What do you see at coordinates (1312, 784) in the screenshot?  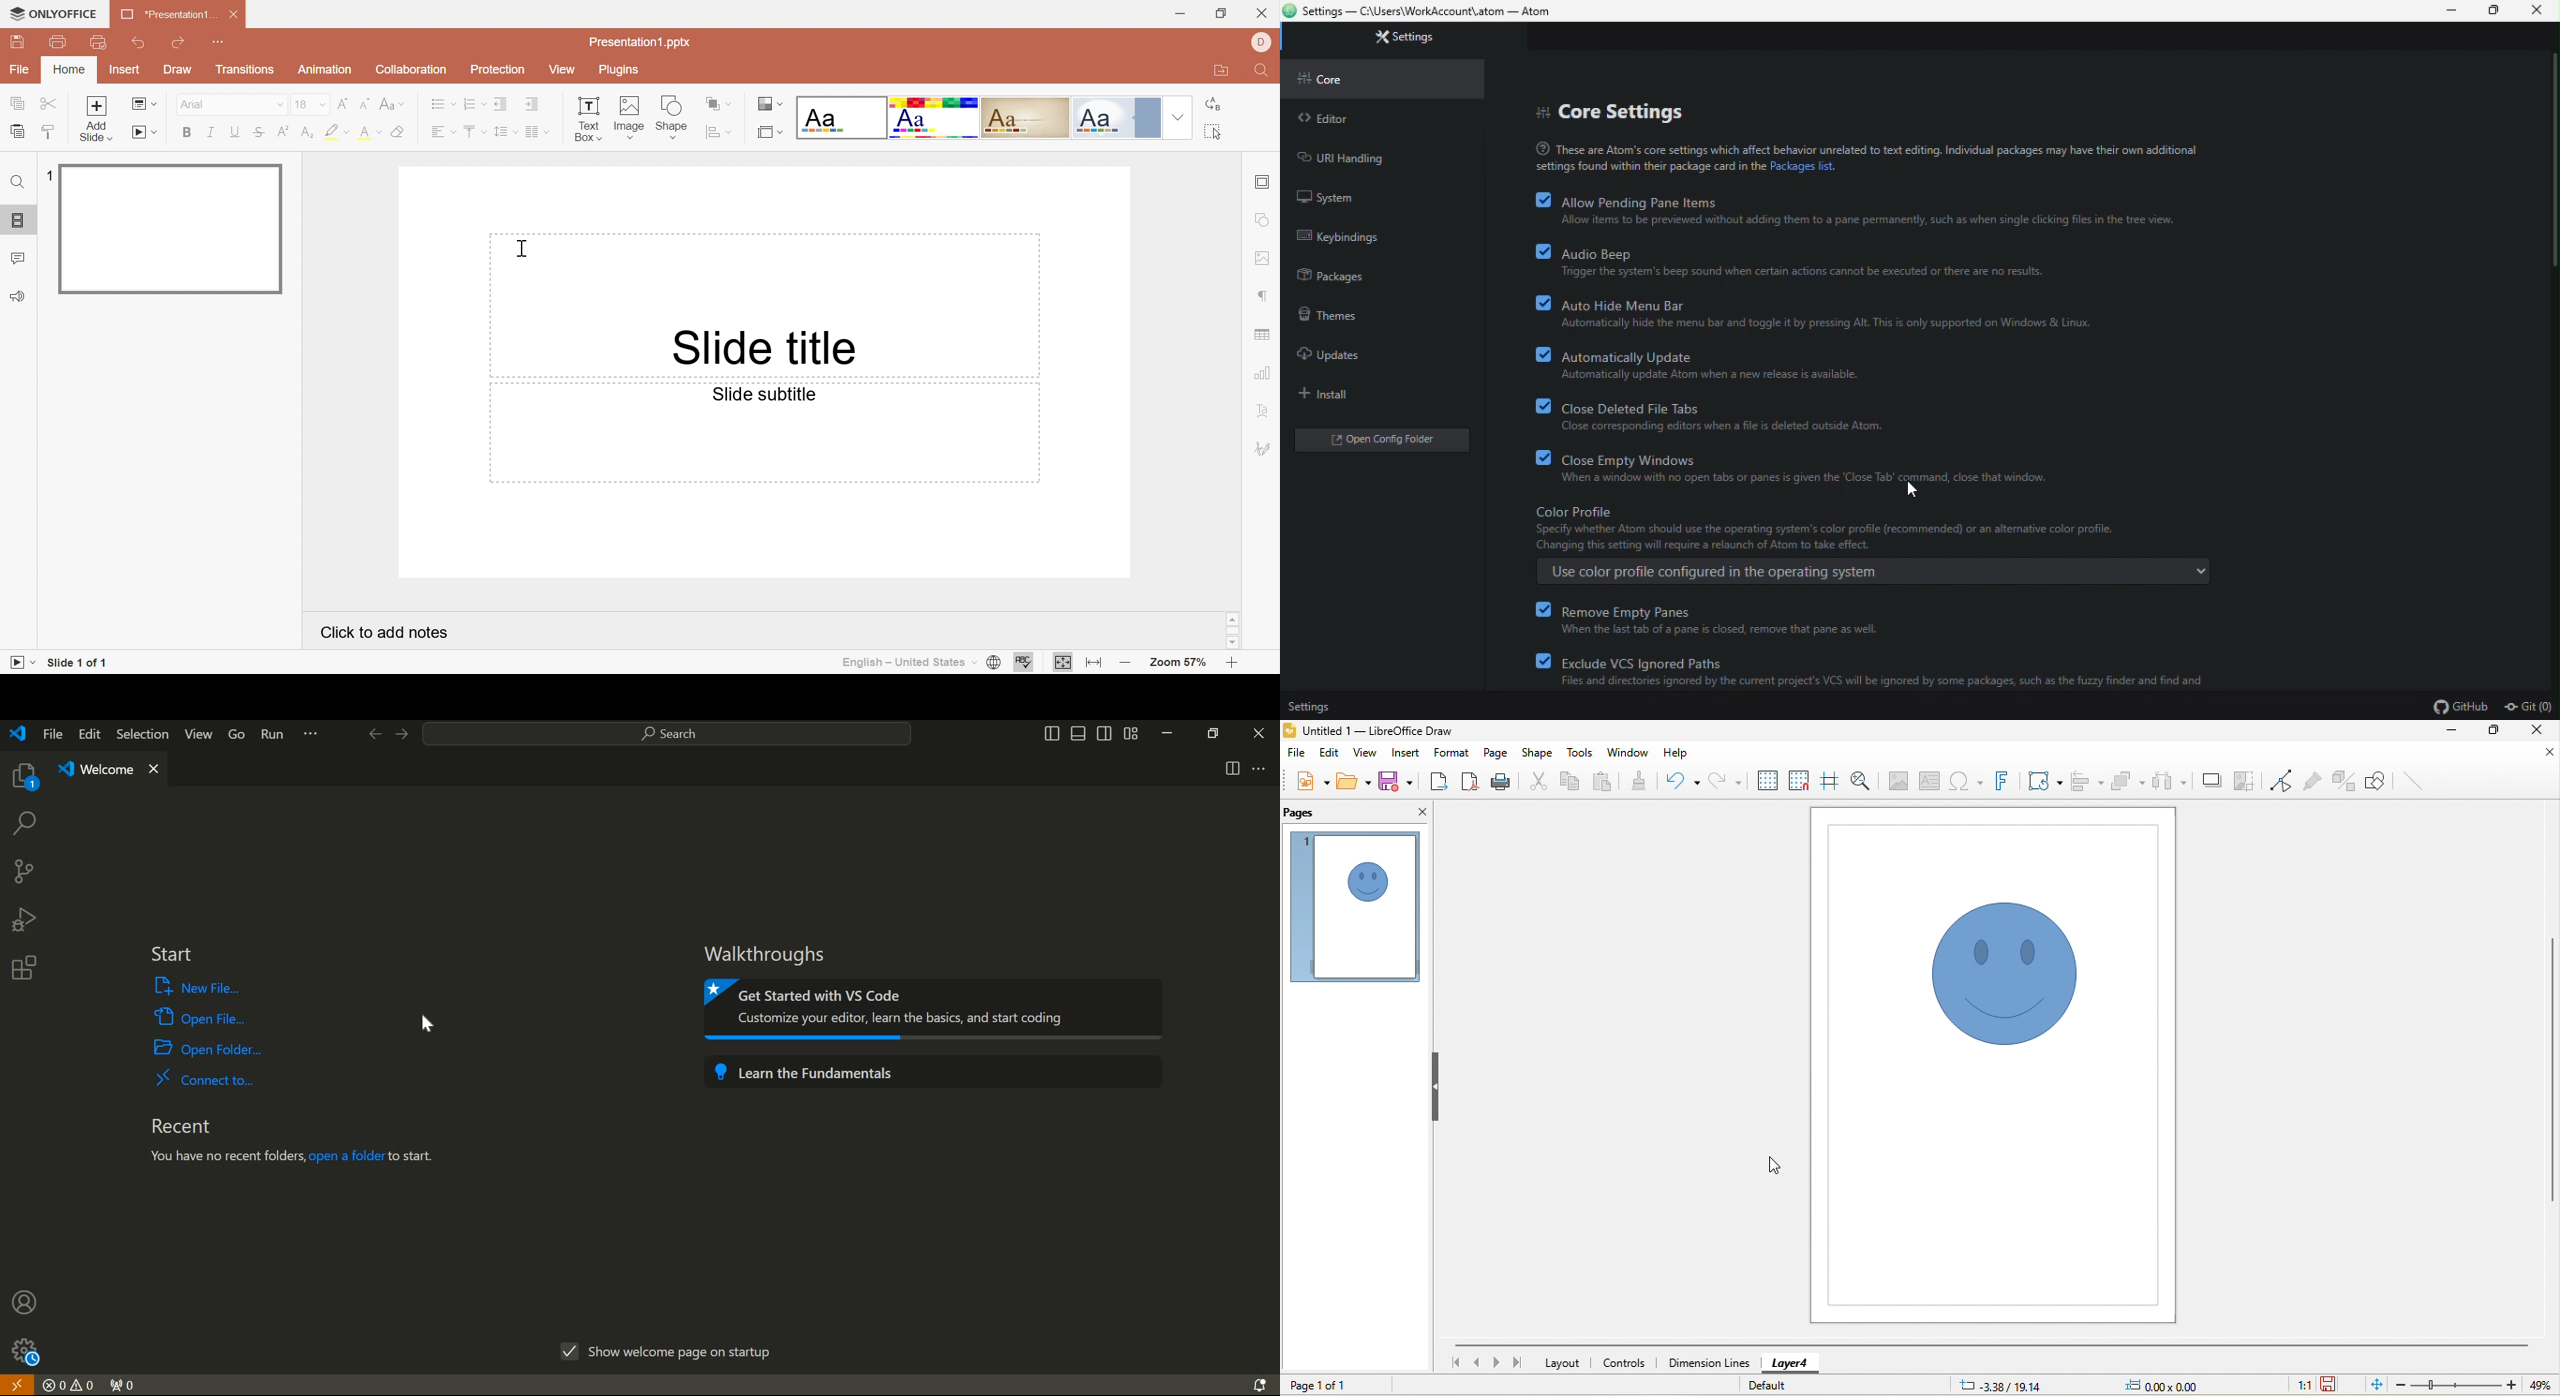 I see `new` at bounding box center [1312, 784].